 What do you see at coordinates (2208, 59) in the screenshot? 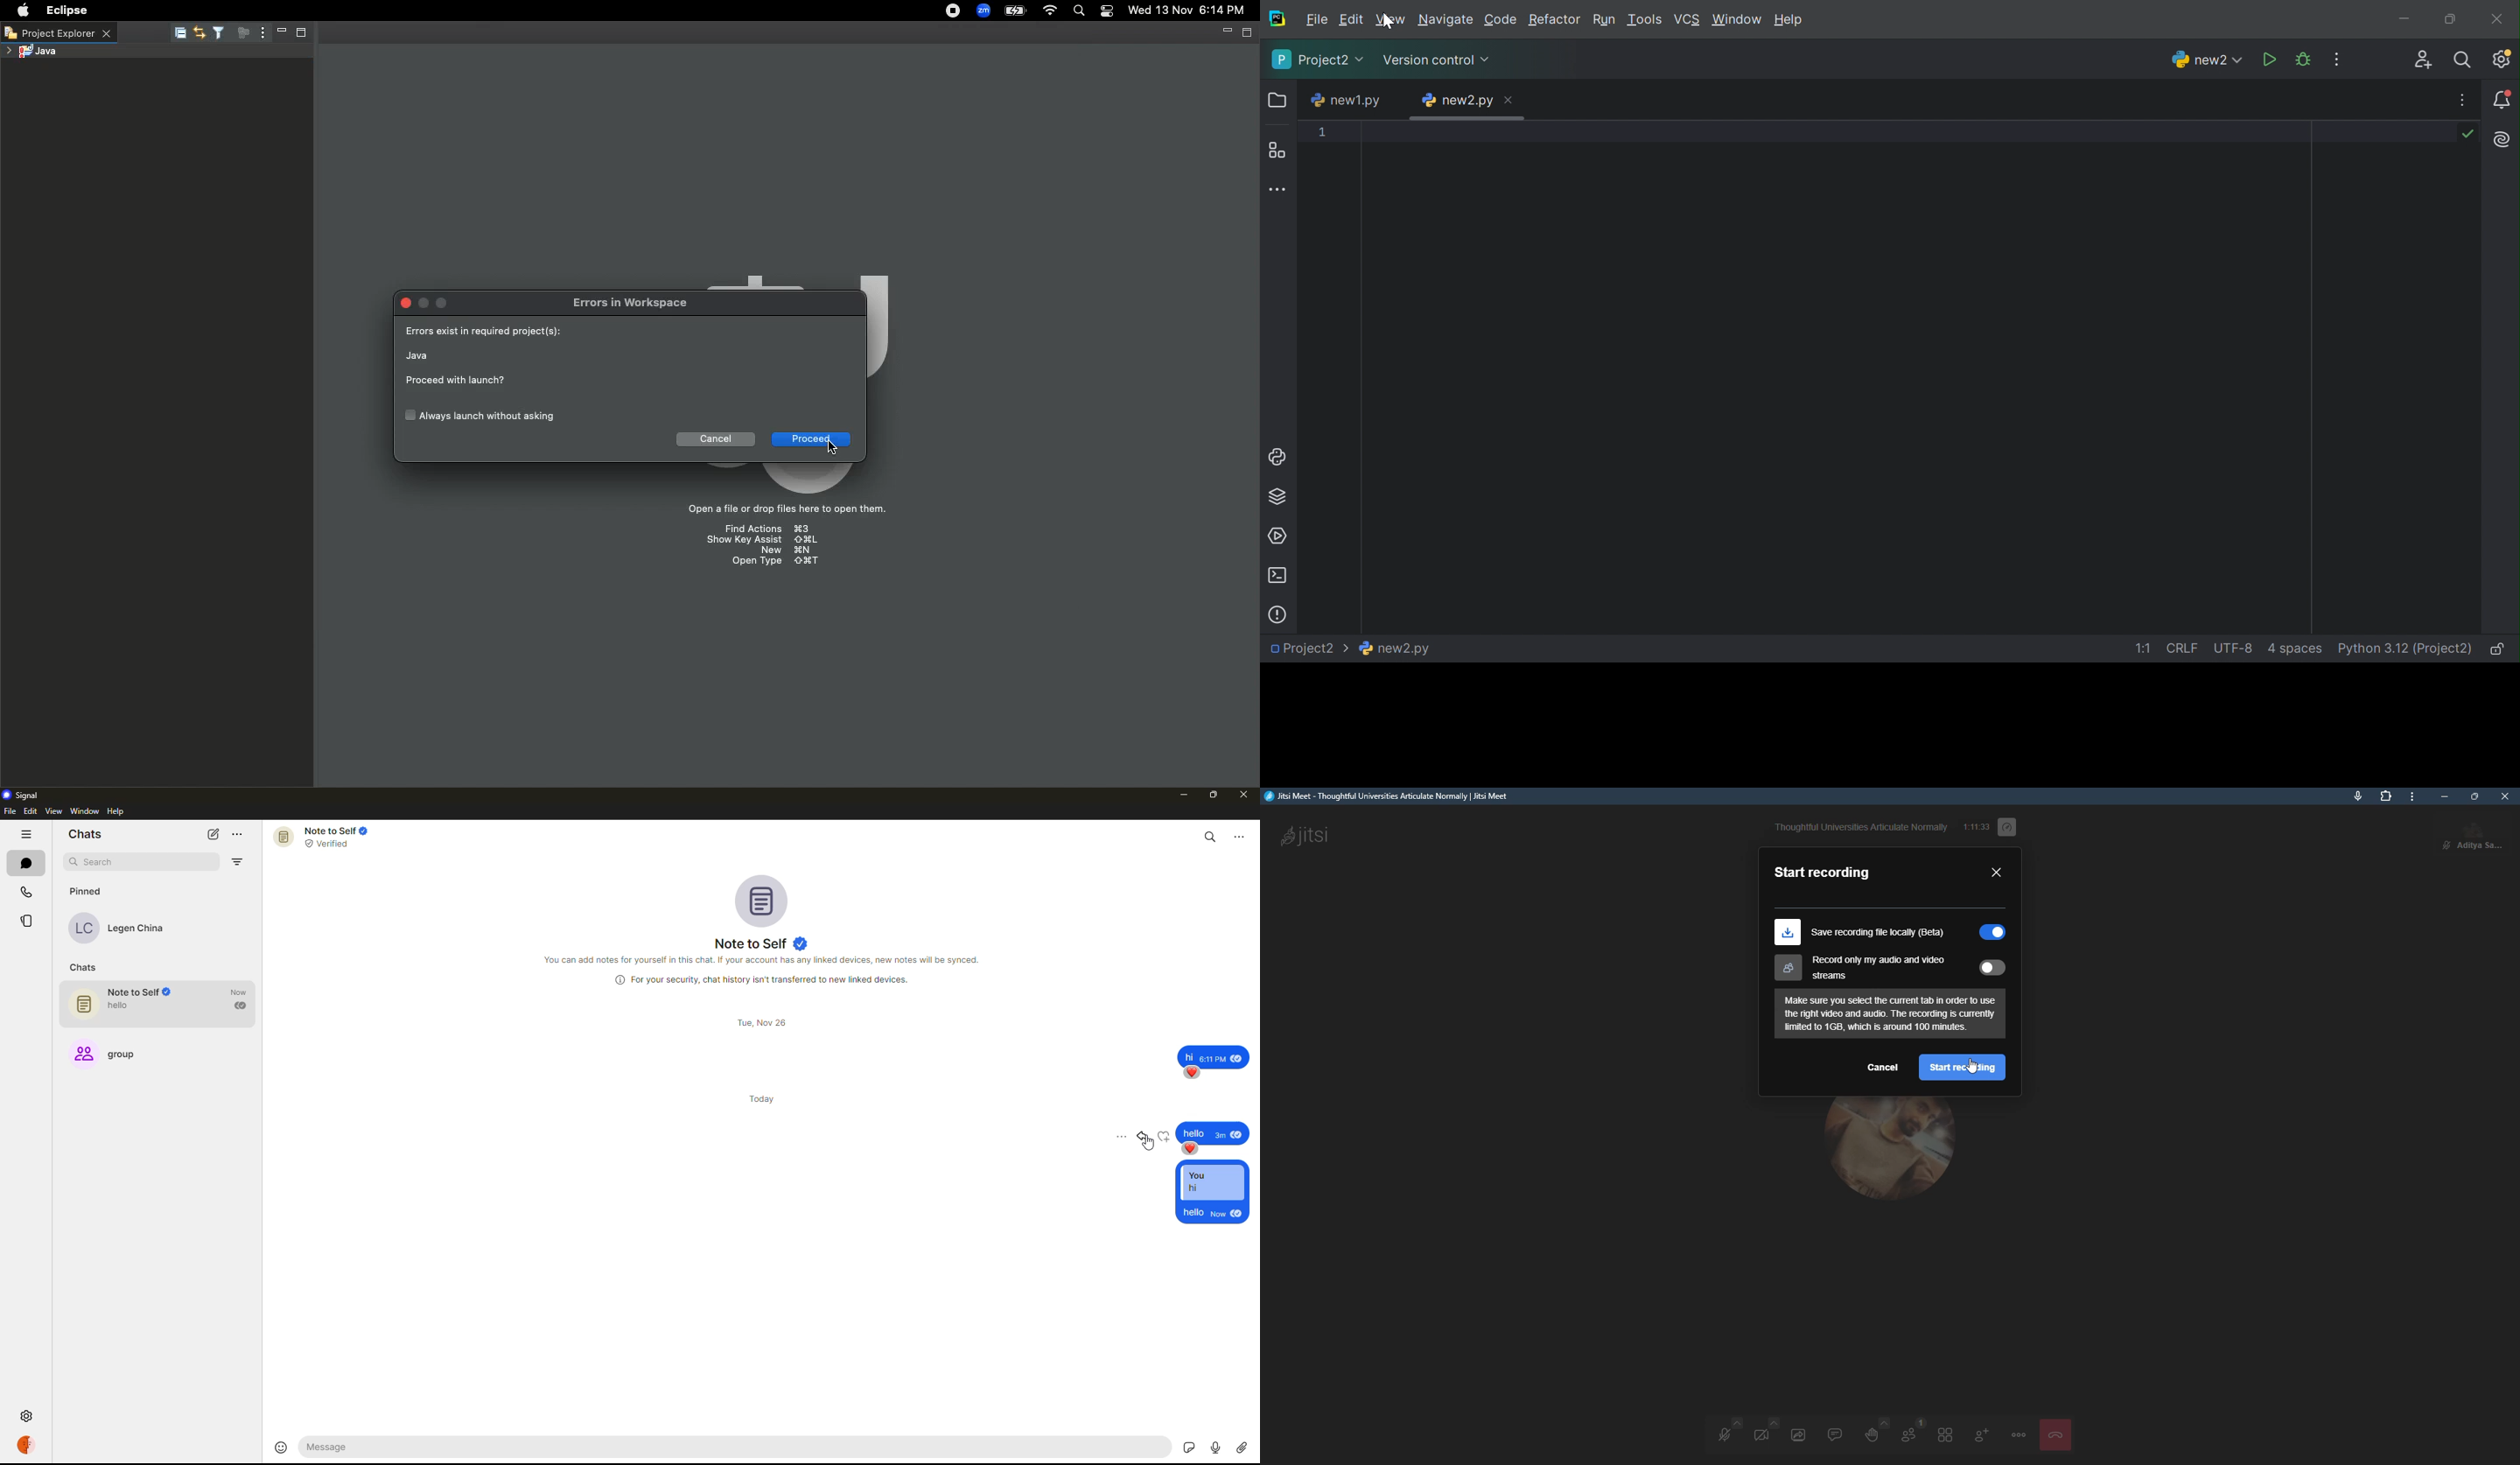
I see `new2` at bounding box center [2208, 59].